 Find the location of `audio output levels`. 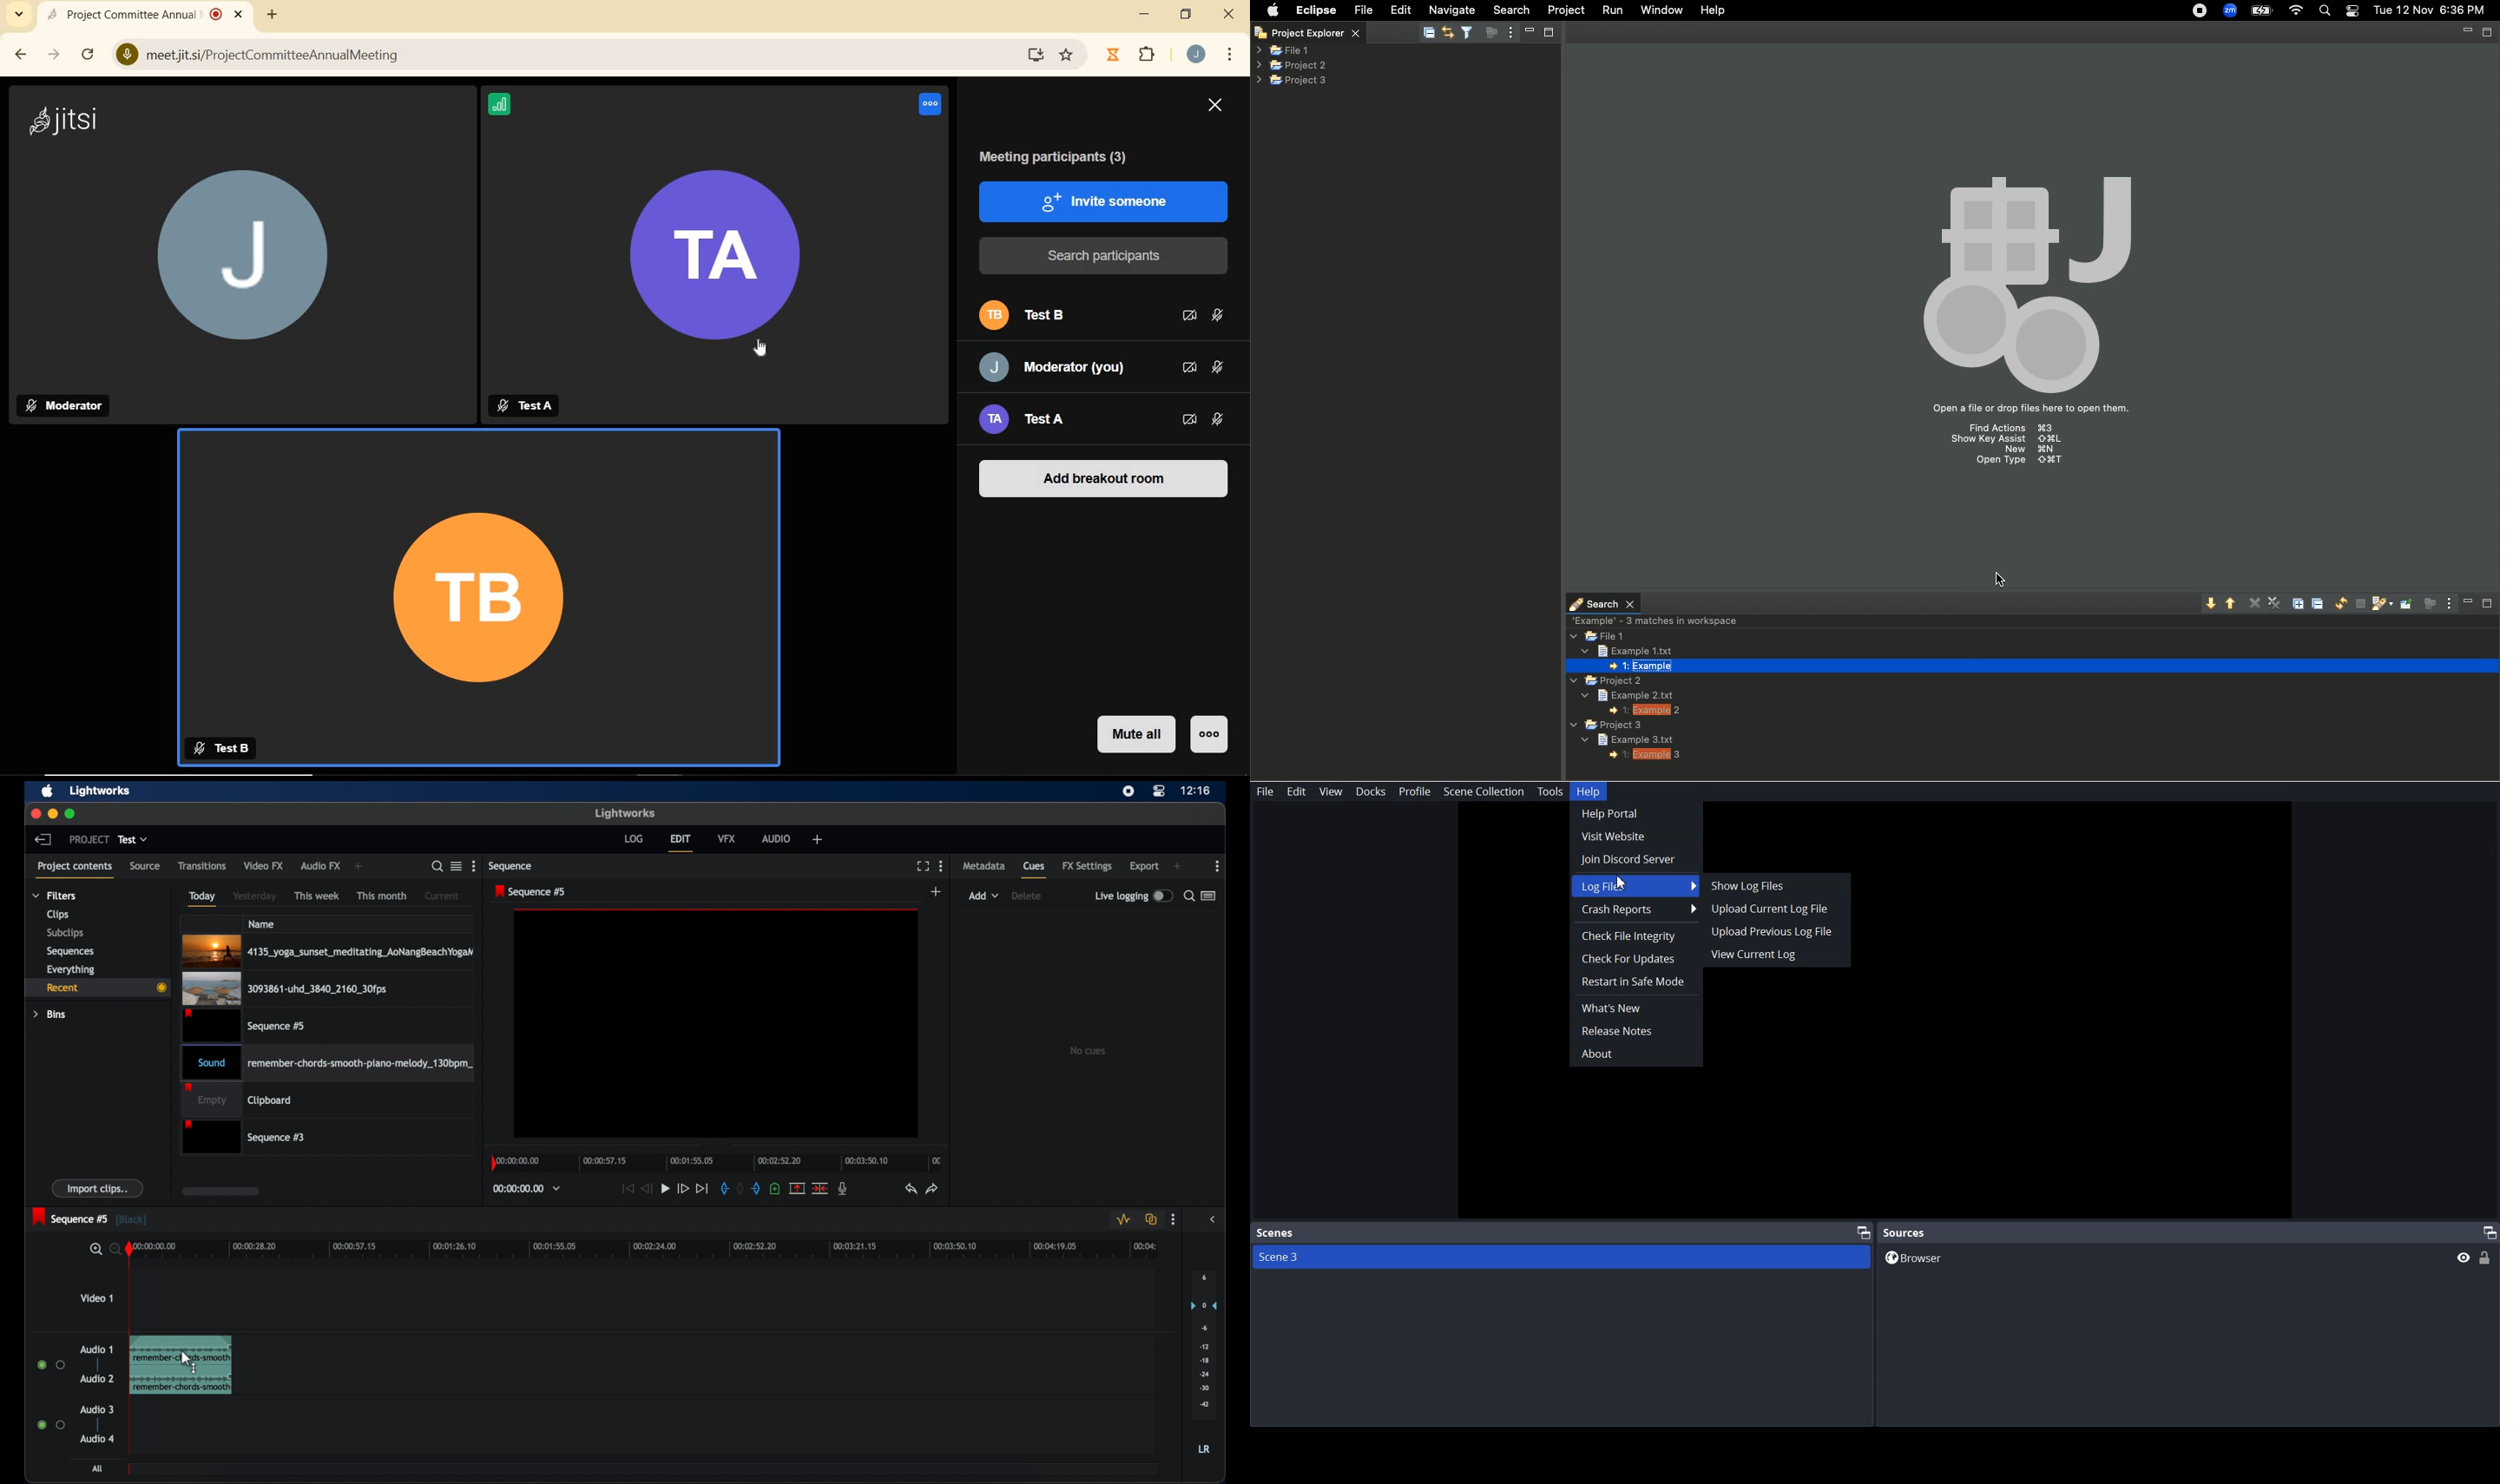

audio output levels is located at coordinates (1203, 1343).